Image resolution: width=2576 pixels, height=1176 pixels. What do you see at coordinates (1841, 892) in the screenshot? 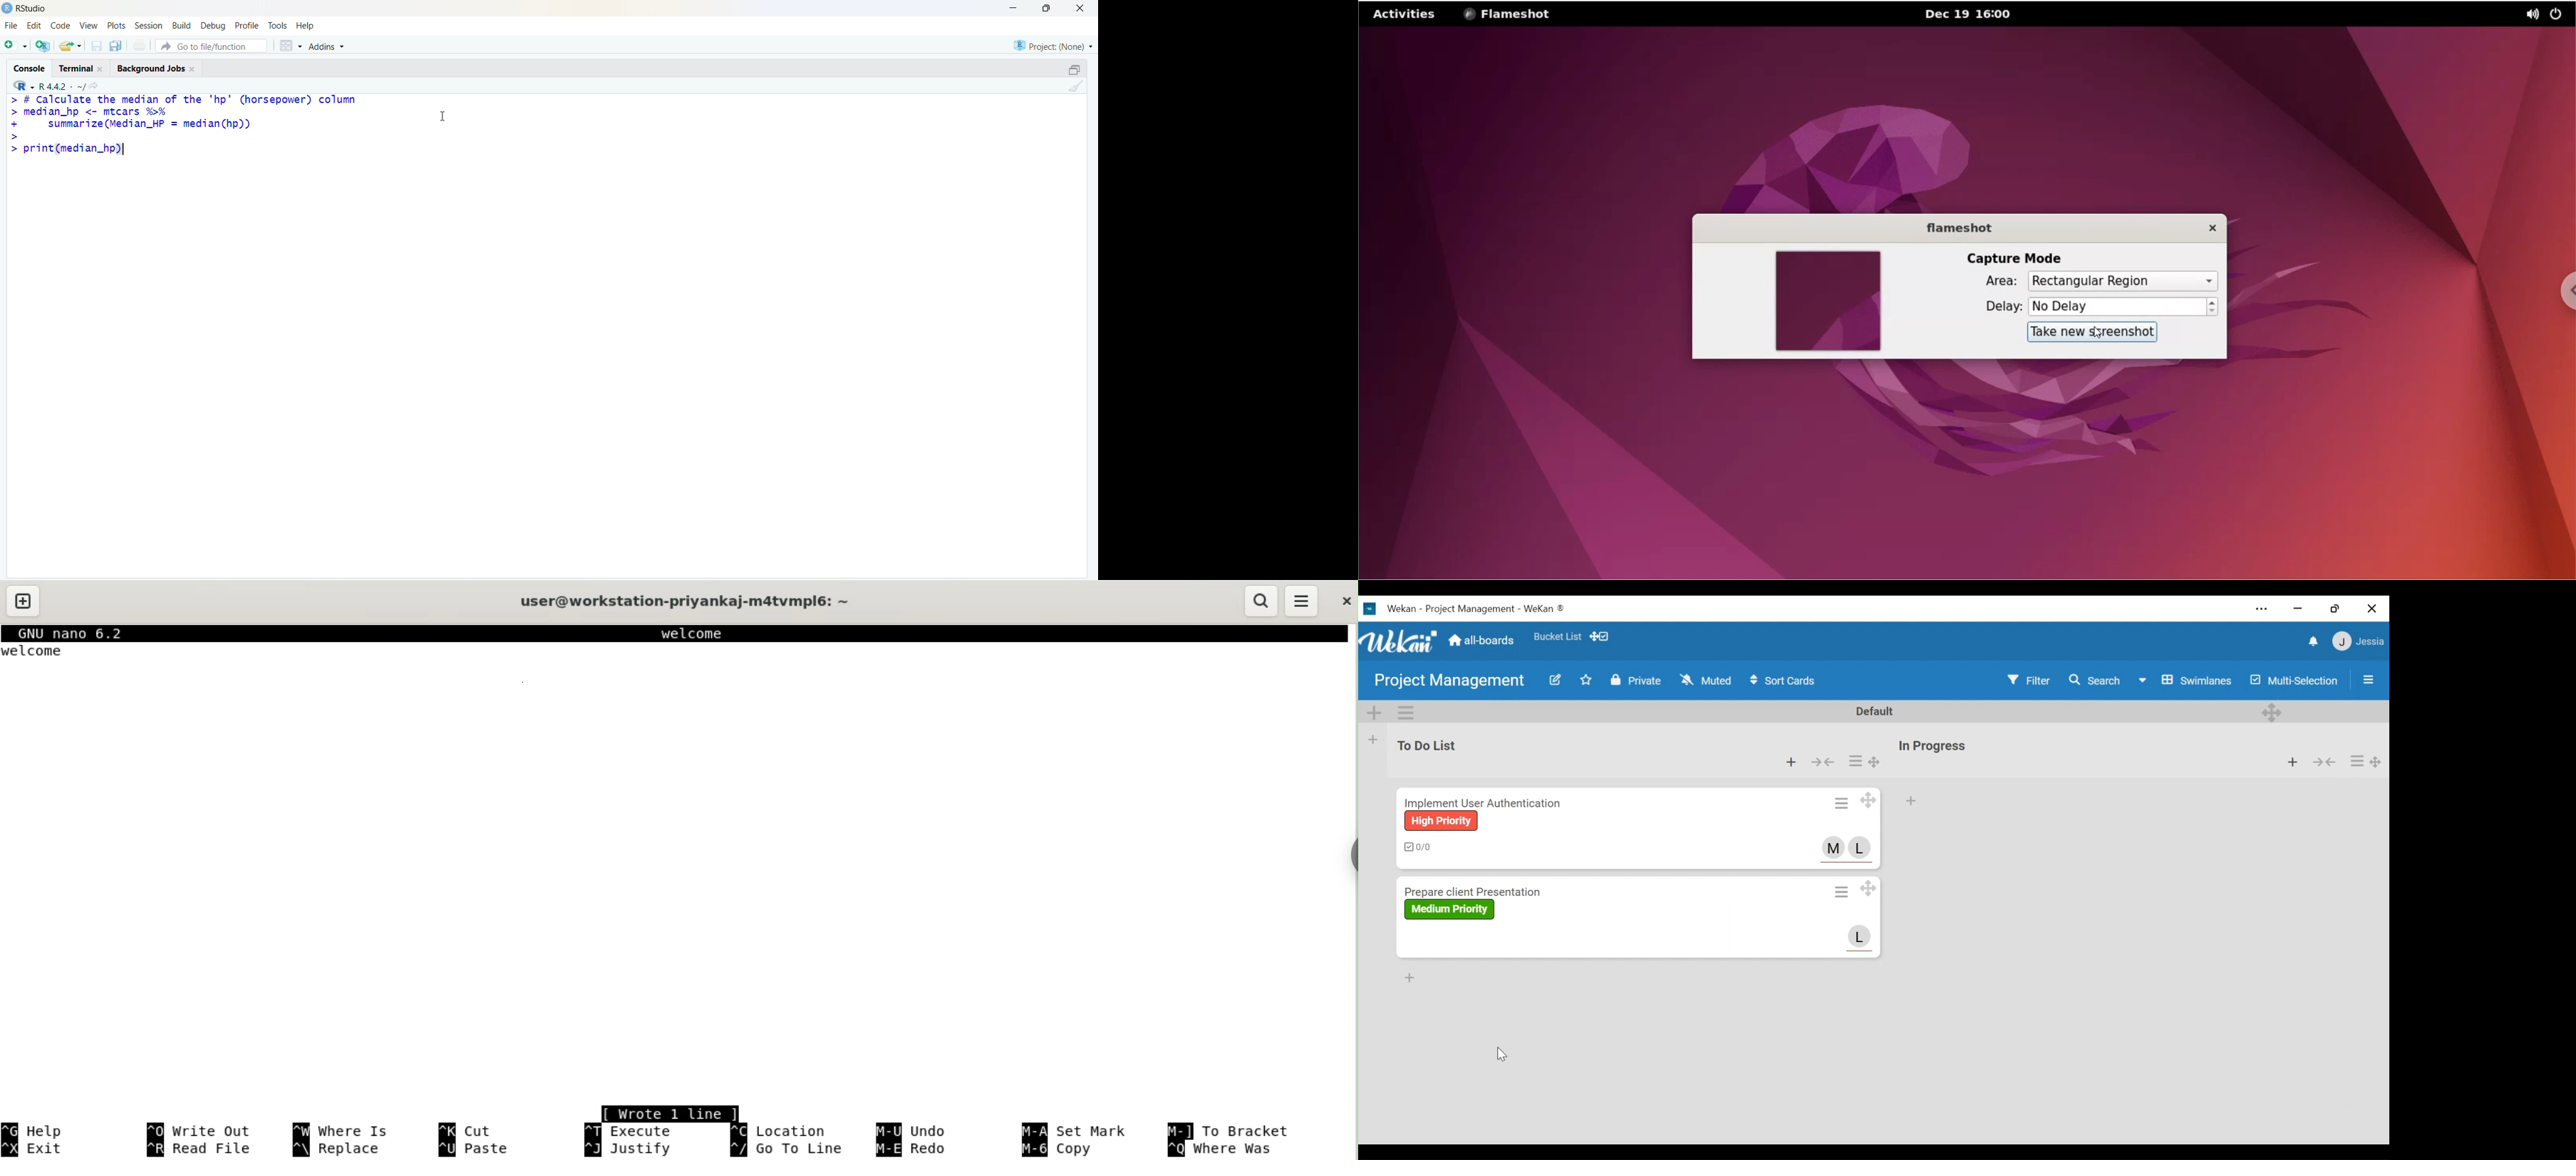
I see `card actions` at bounding box center [1841, 892].